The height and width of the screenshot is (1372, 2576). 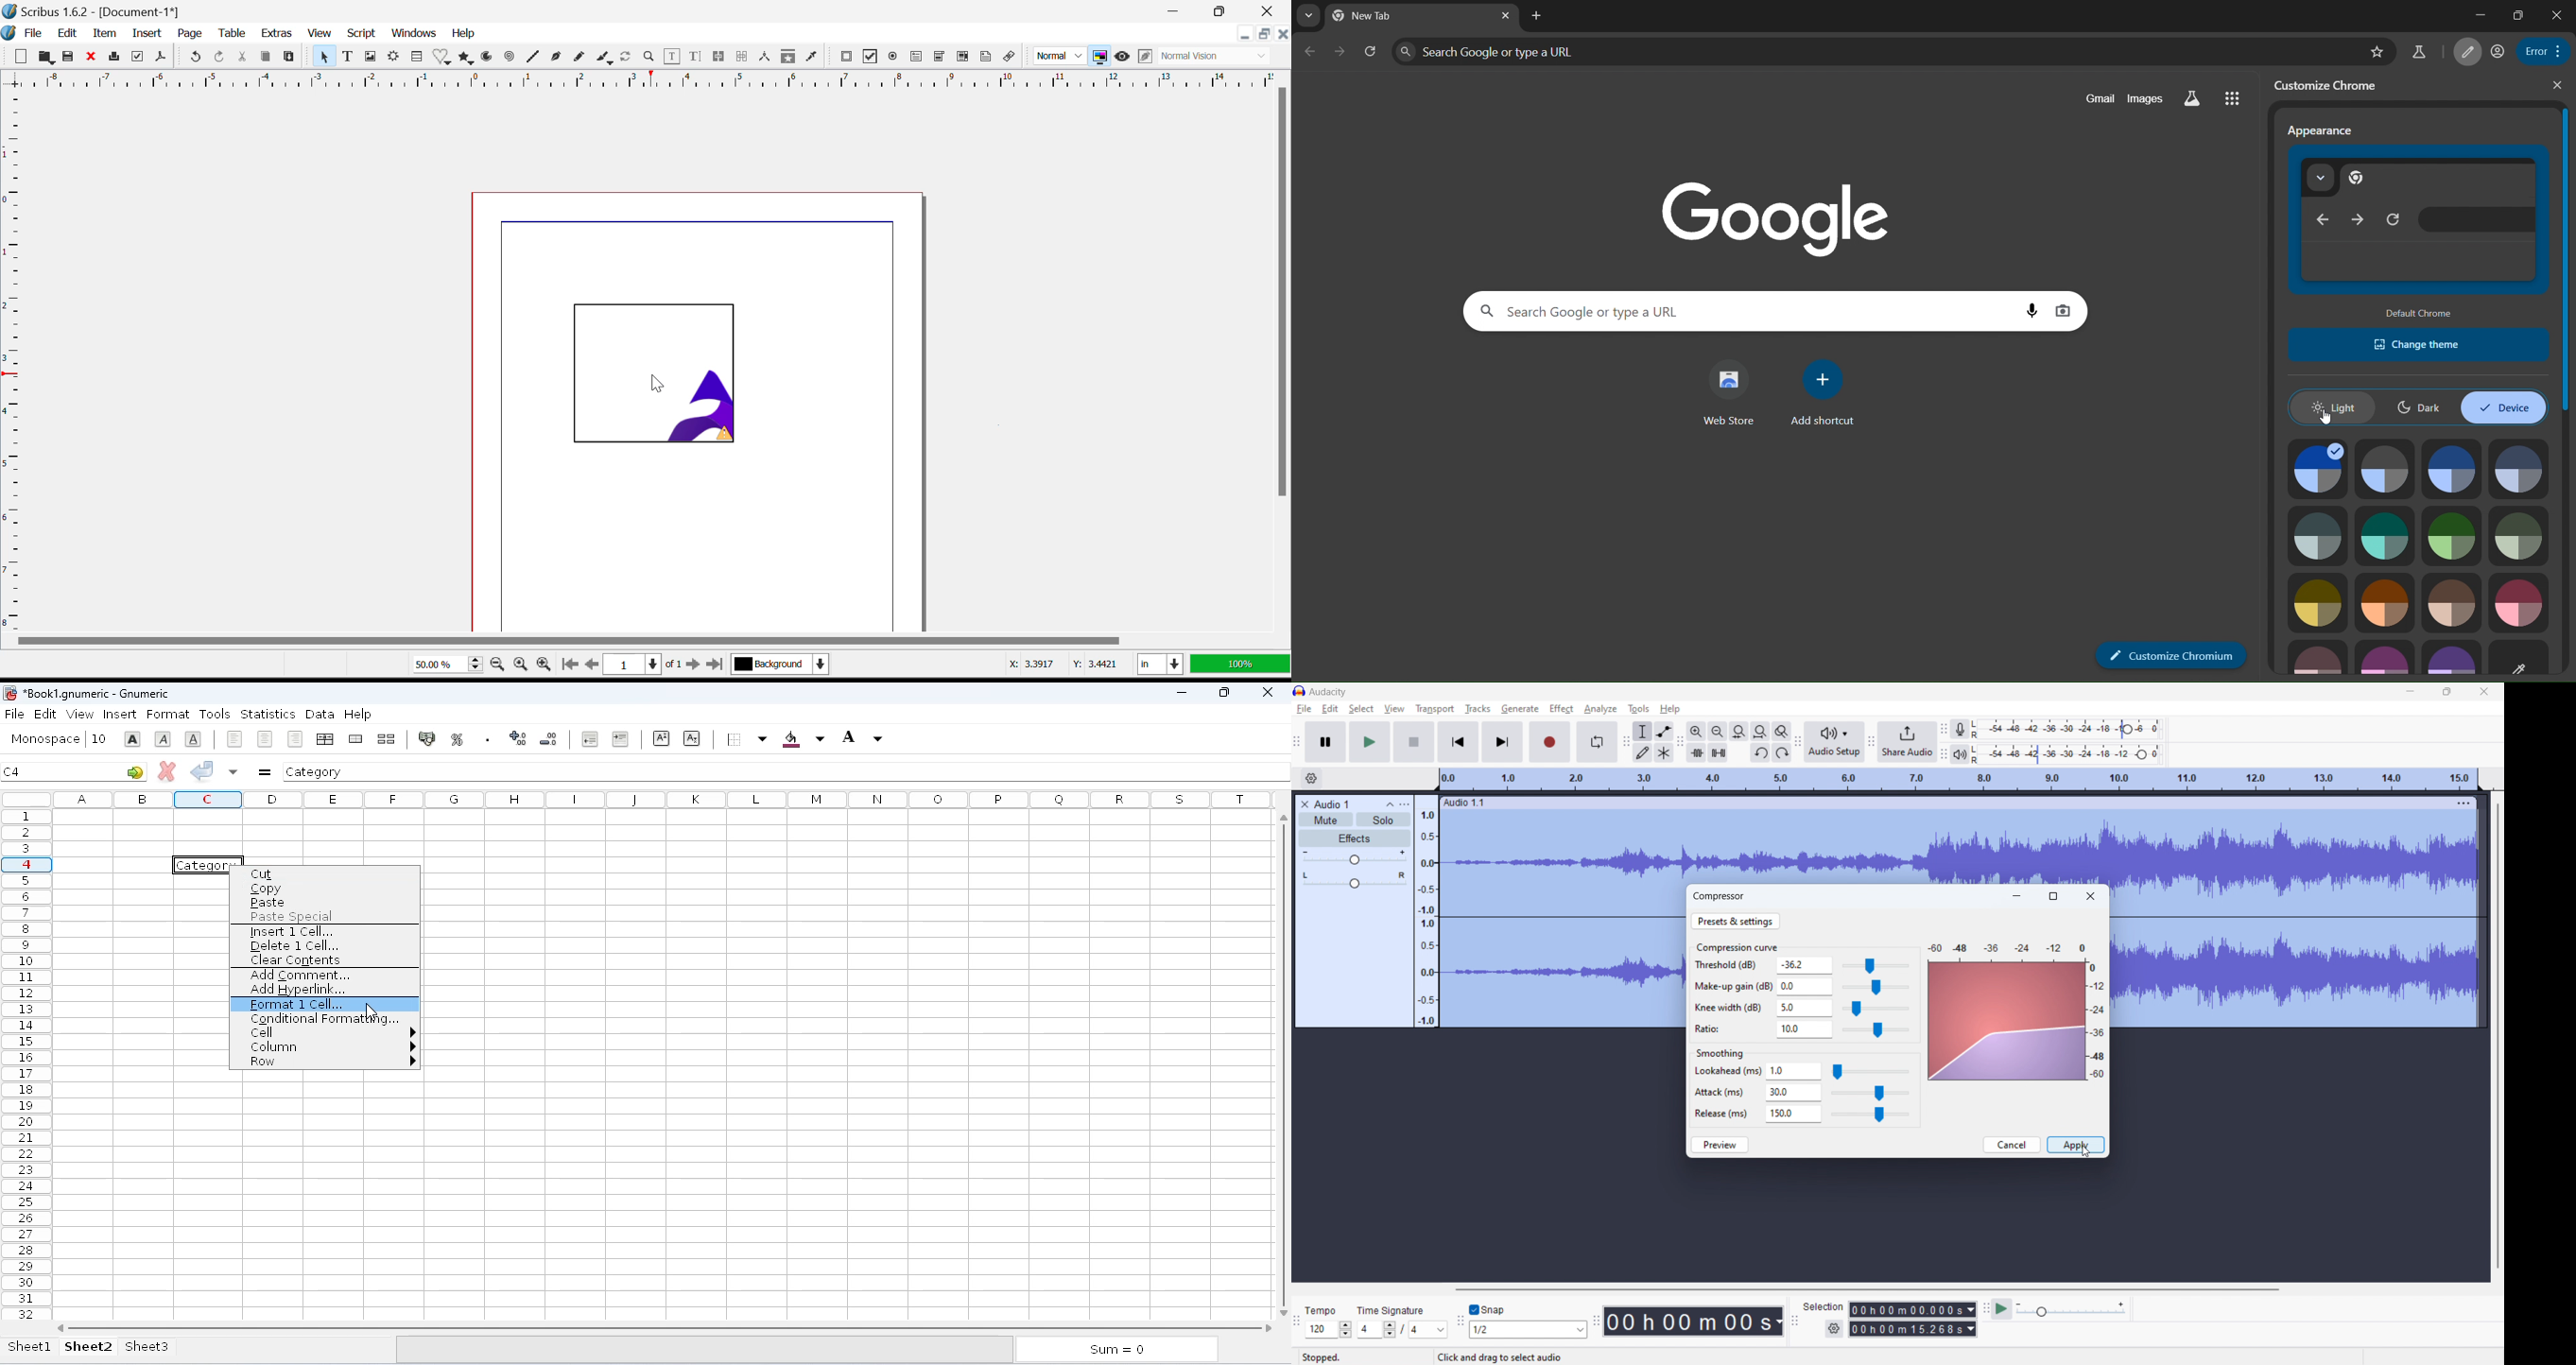 What do you see at coordinates (1730, 1008) in the screenshot?
I see ` Knee width (dB)` at bounding box center [1730, 1008].